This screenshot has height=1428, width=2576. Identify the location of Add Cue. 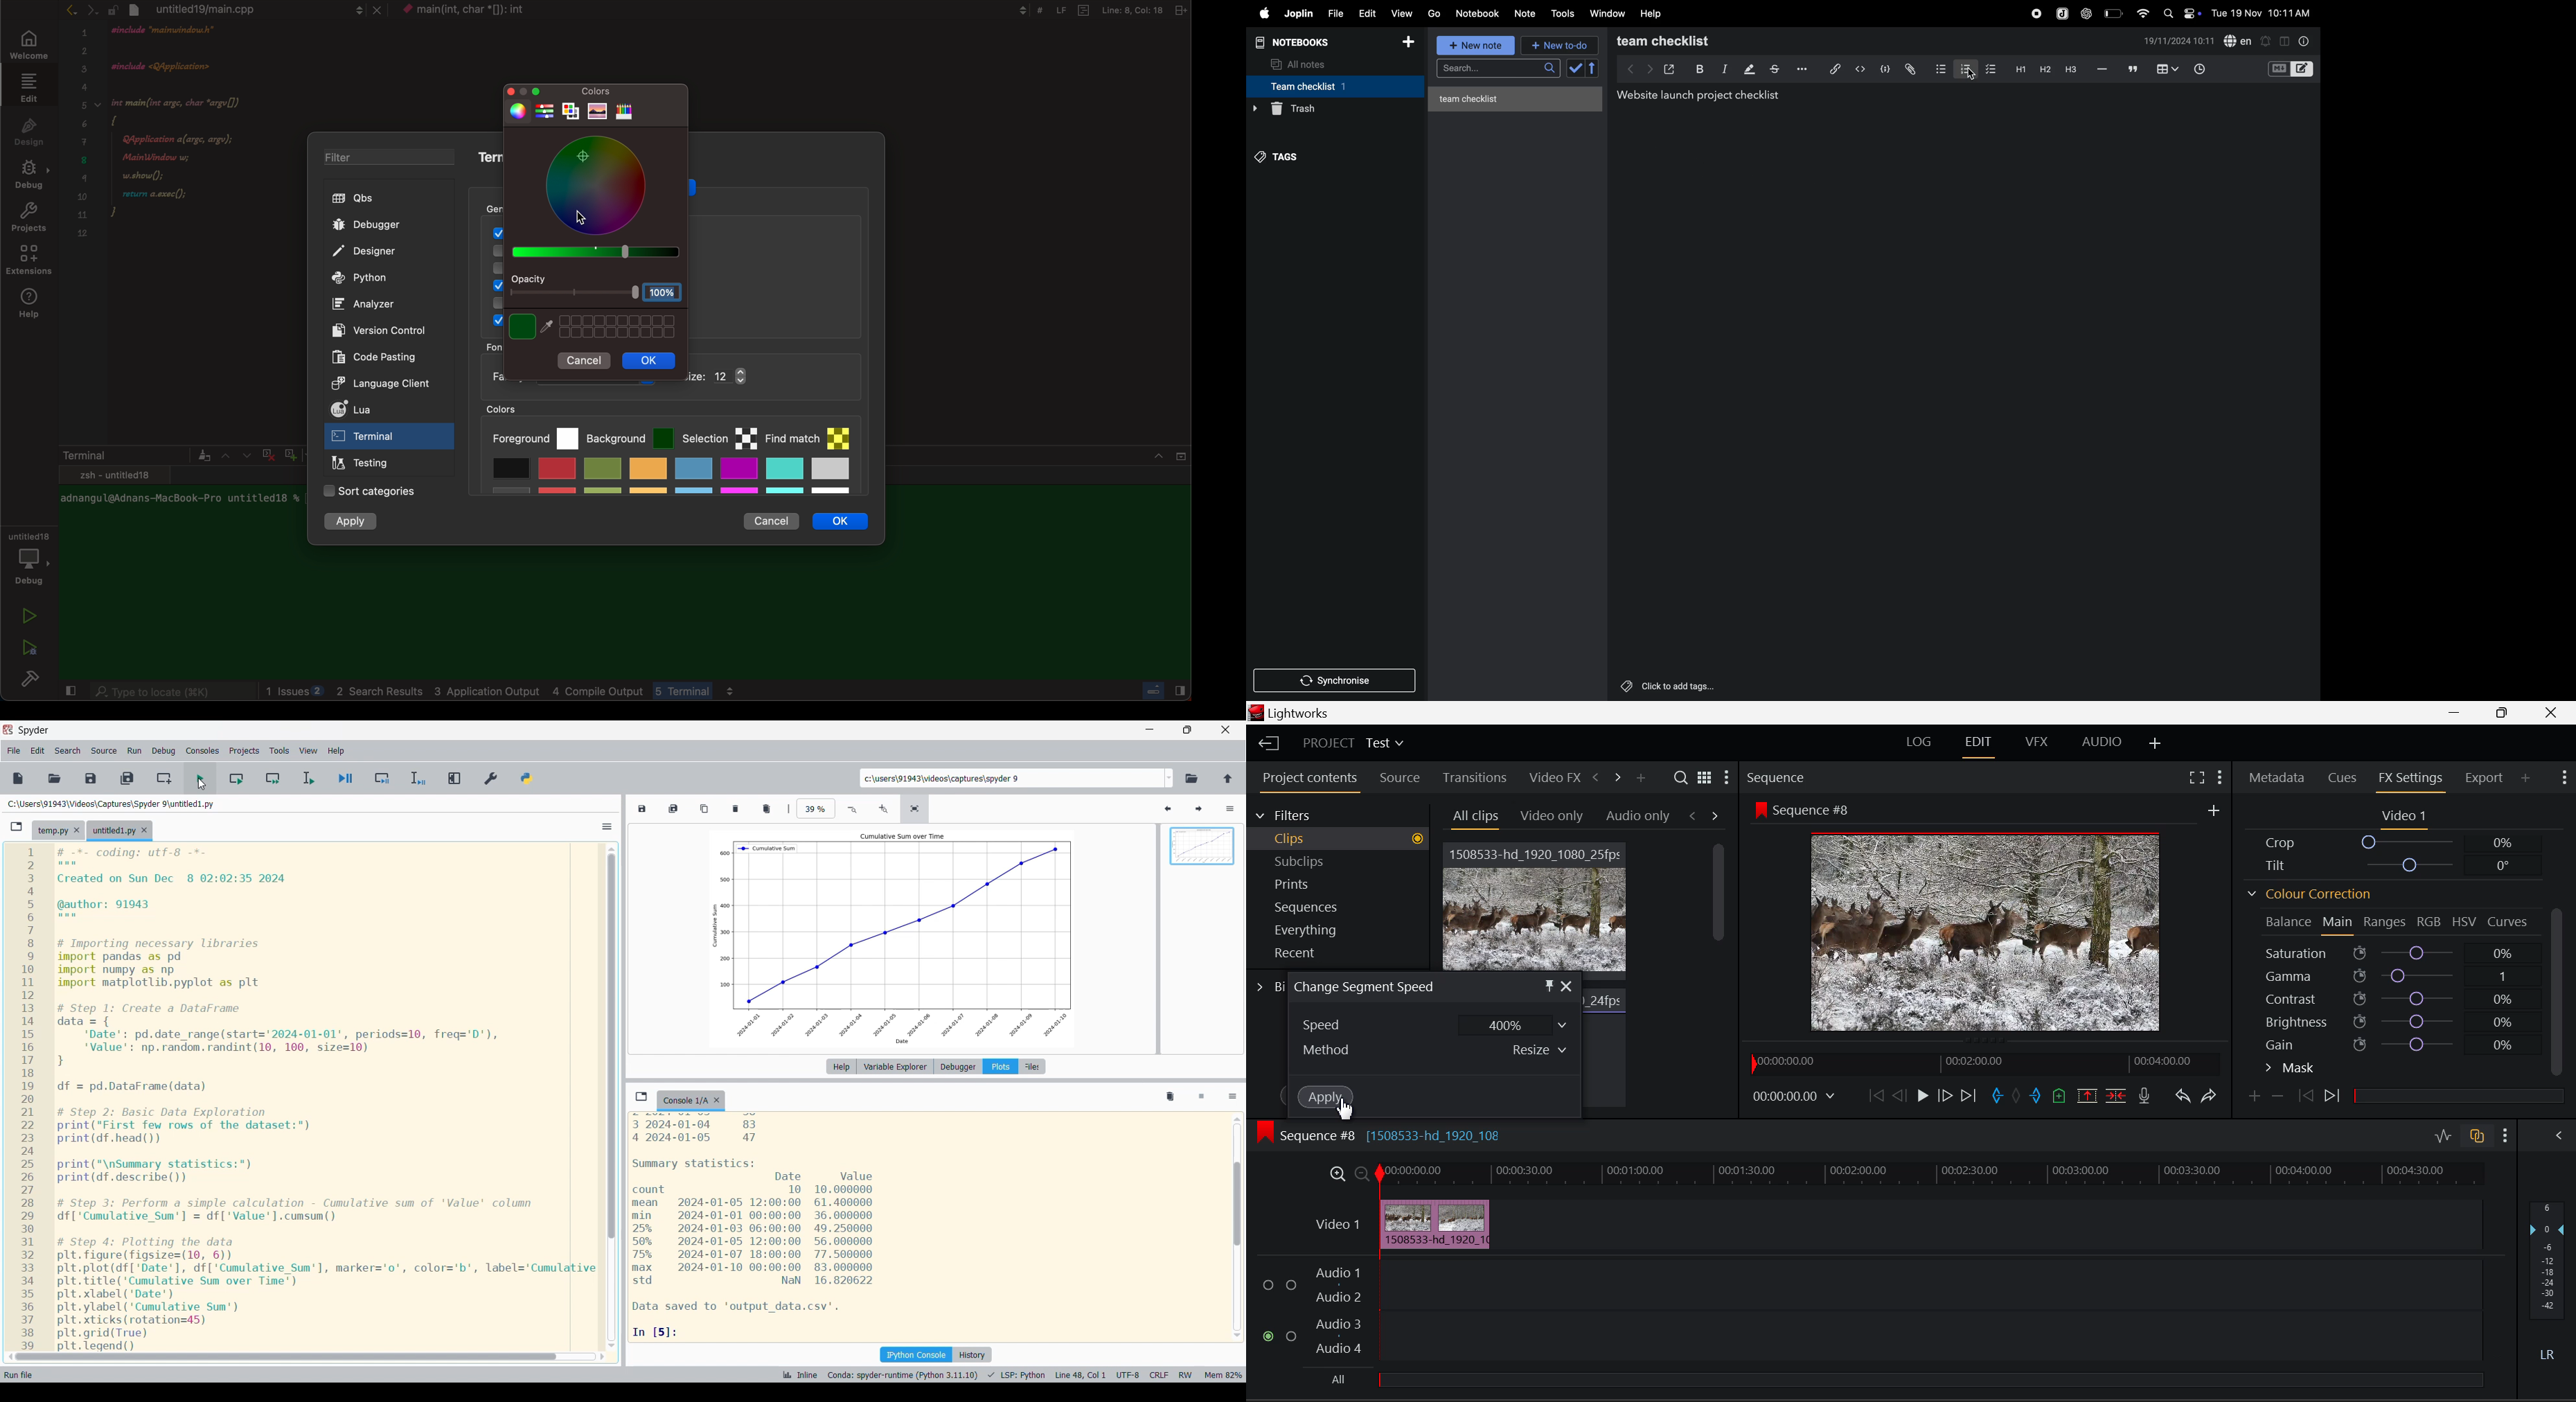
(2059, 1096).